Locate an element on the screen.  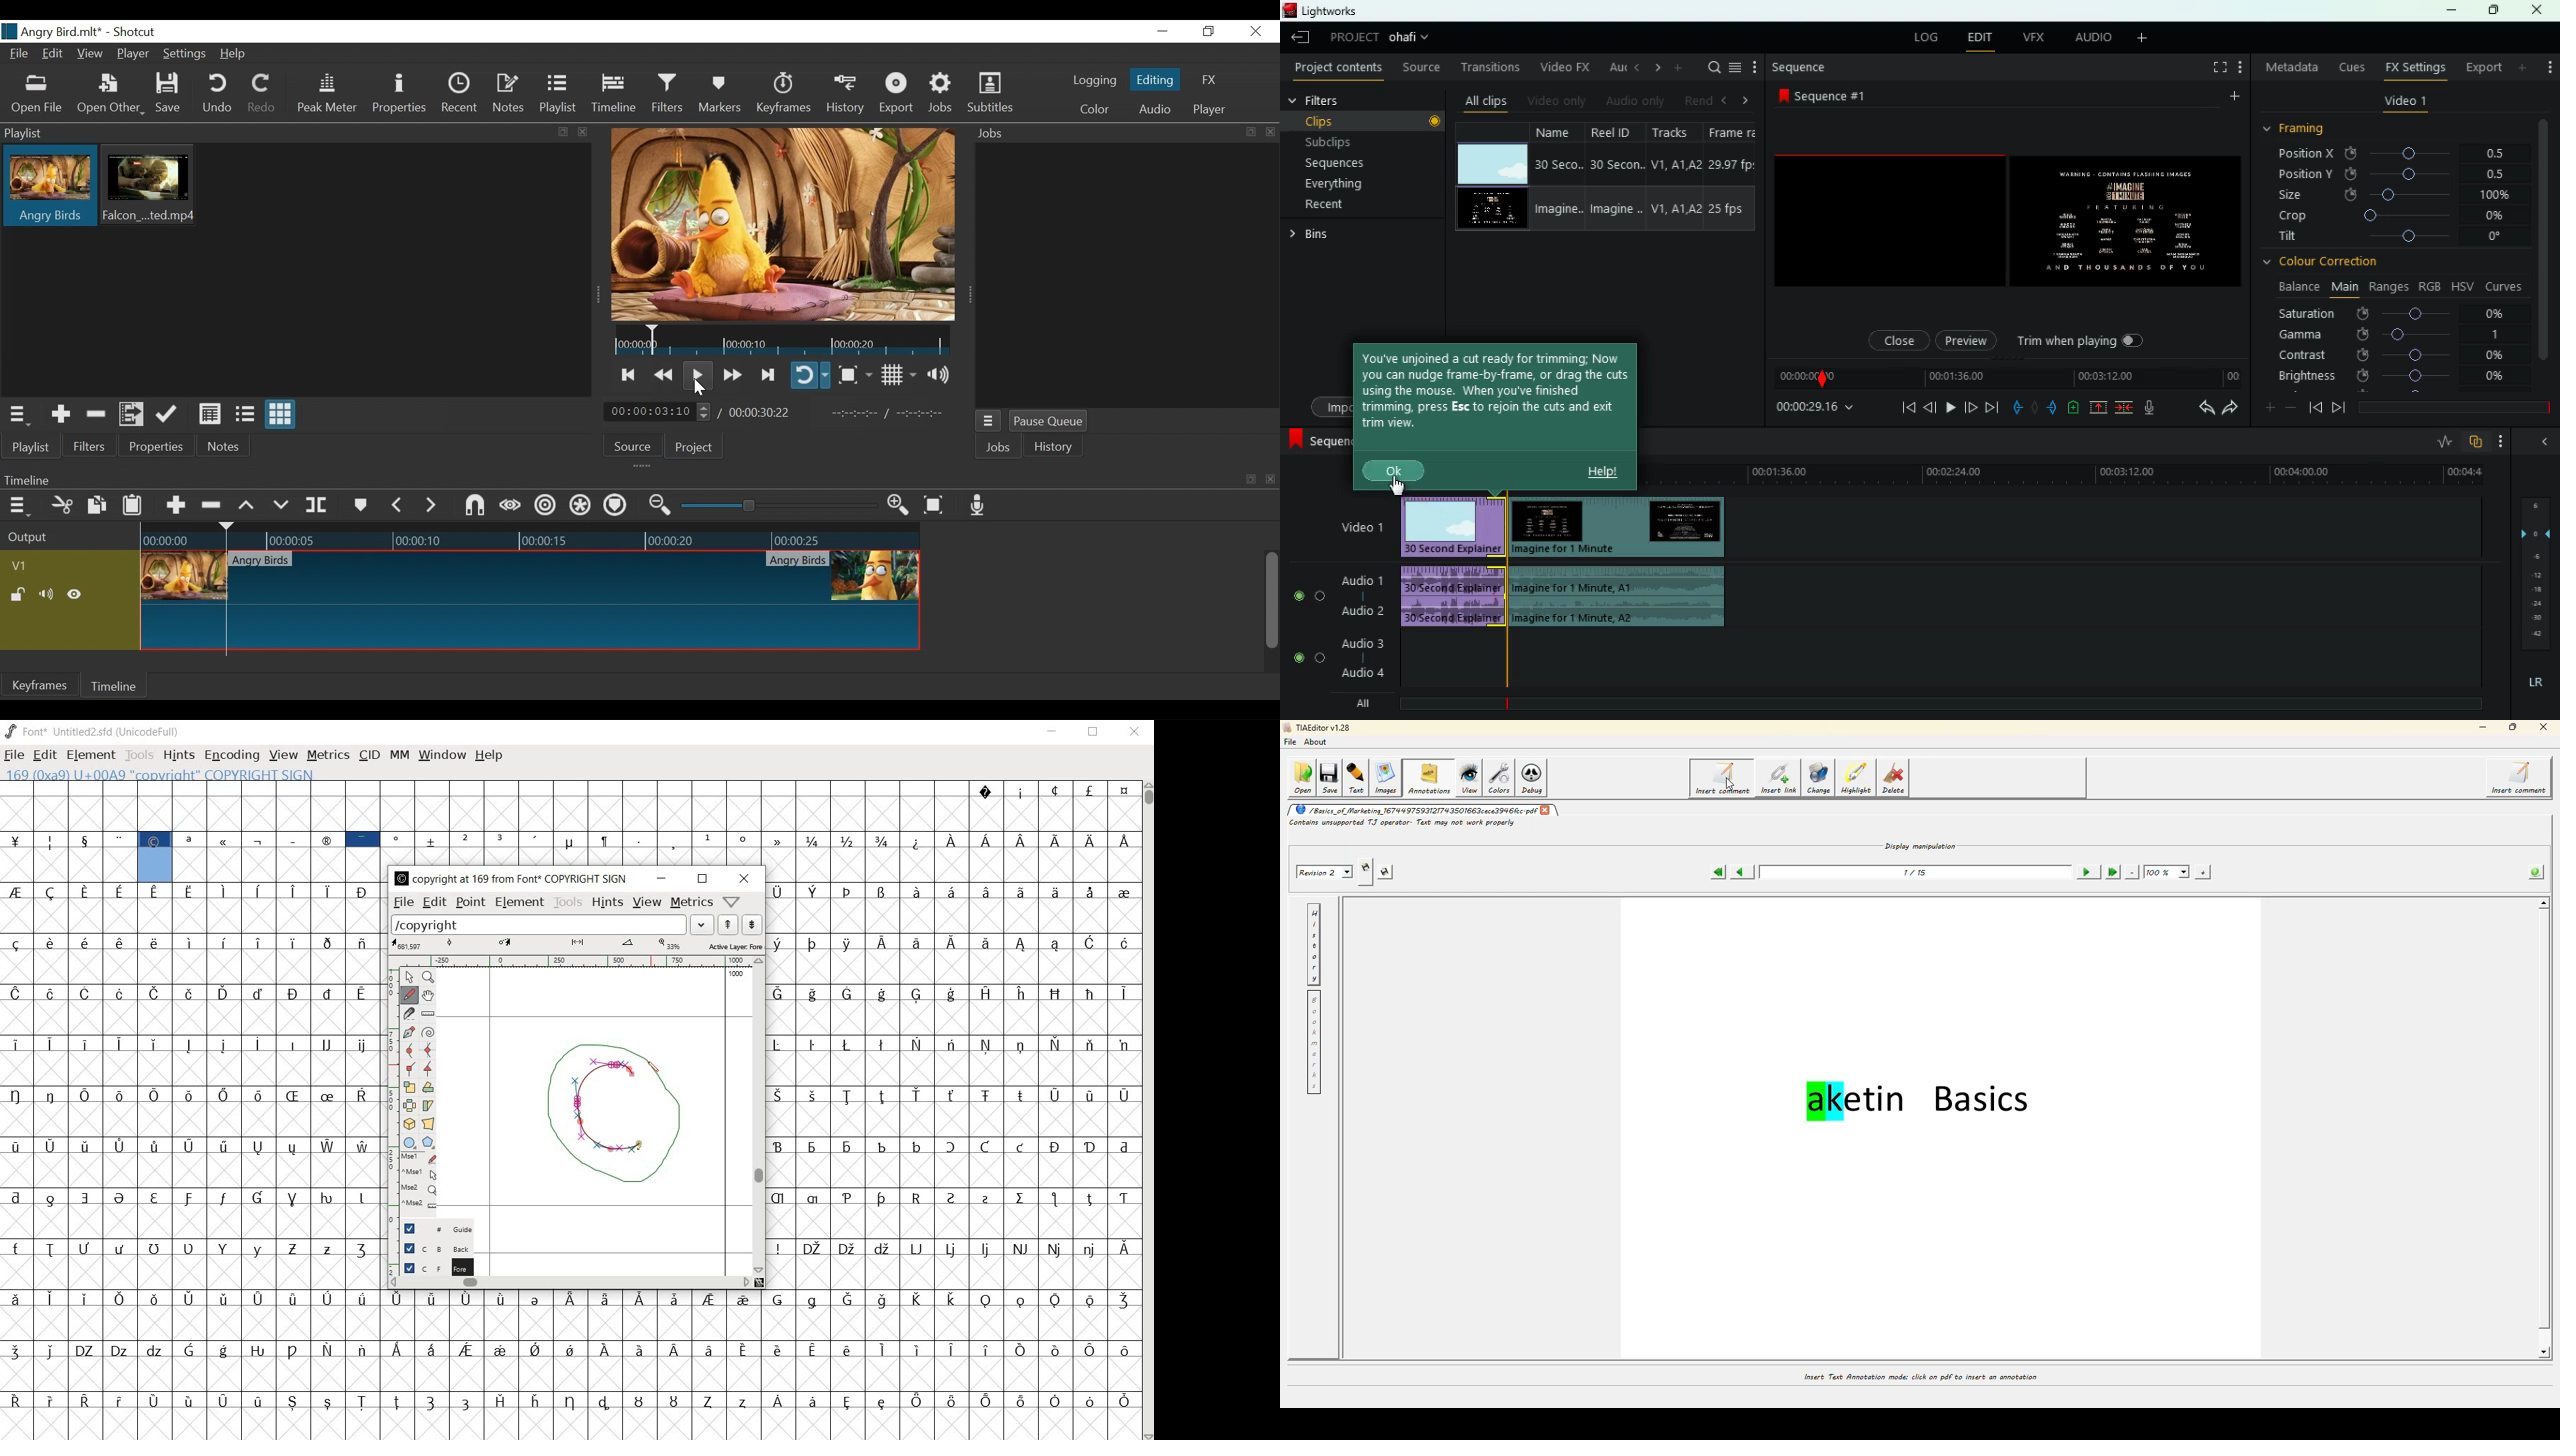
ok is located at coordinates (1395, 473).